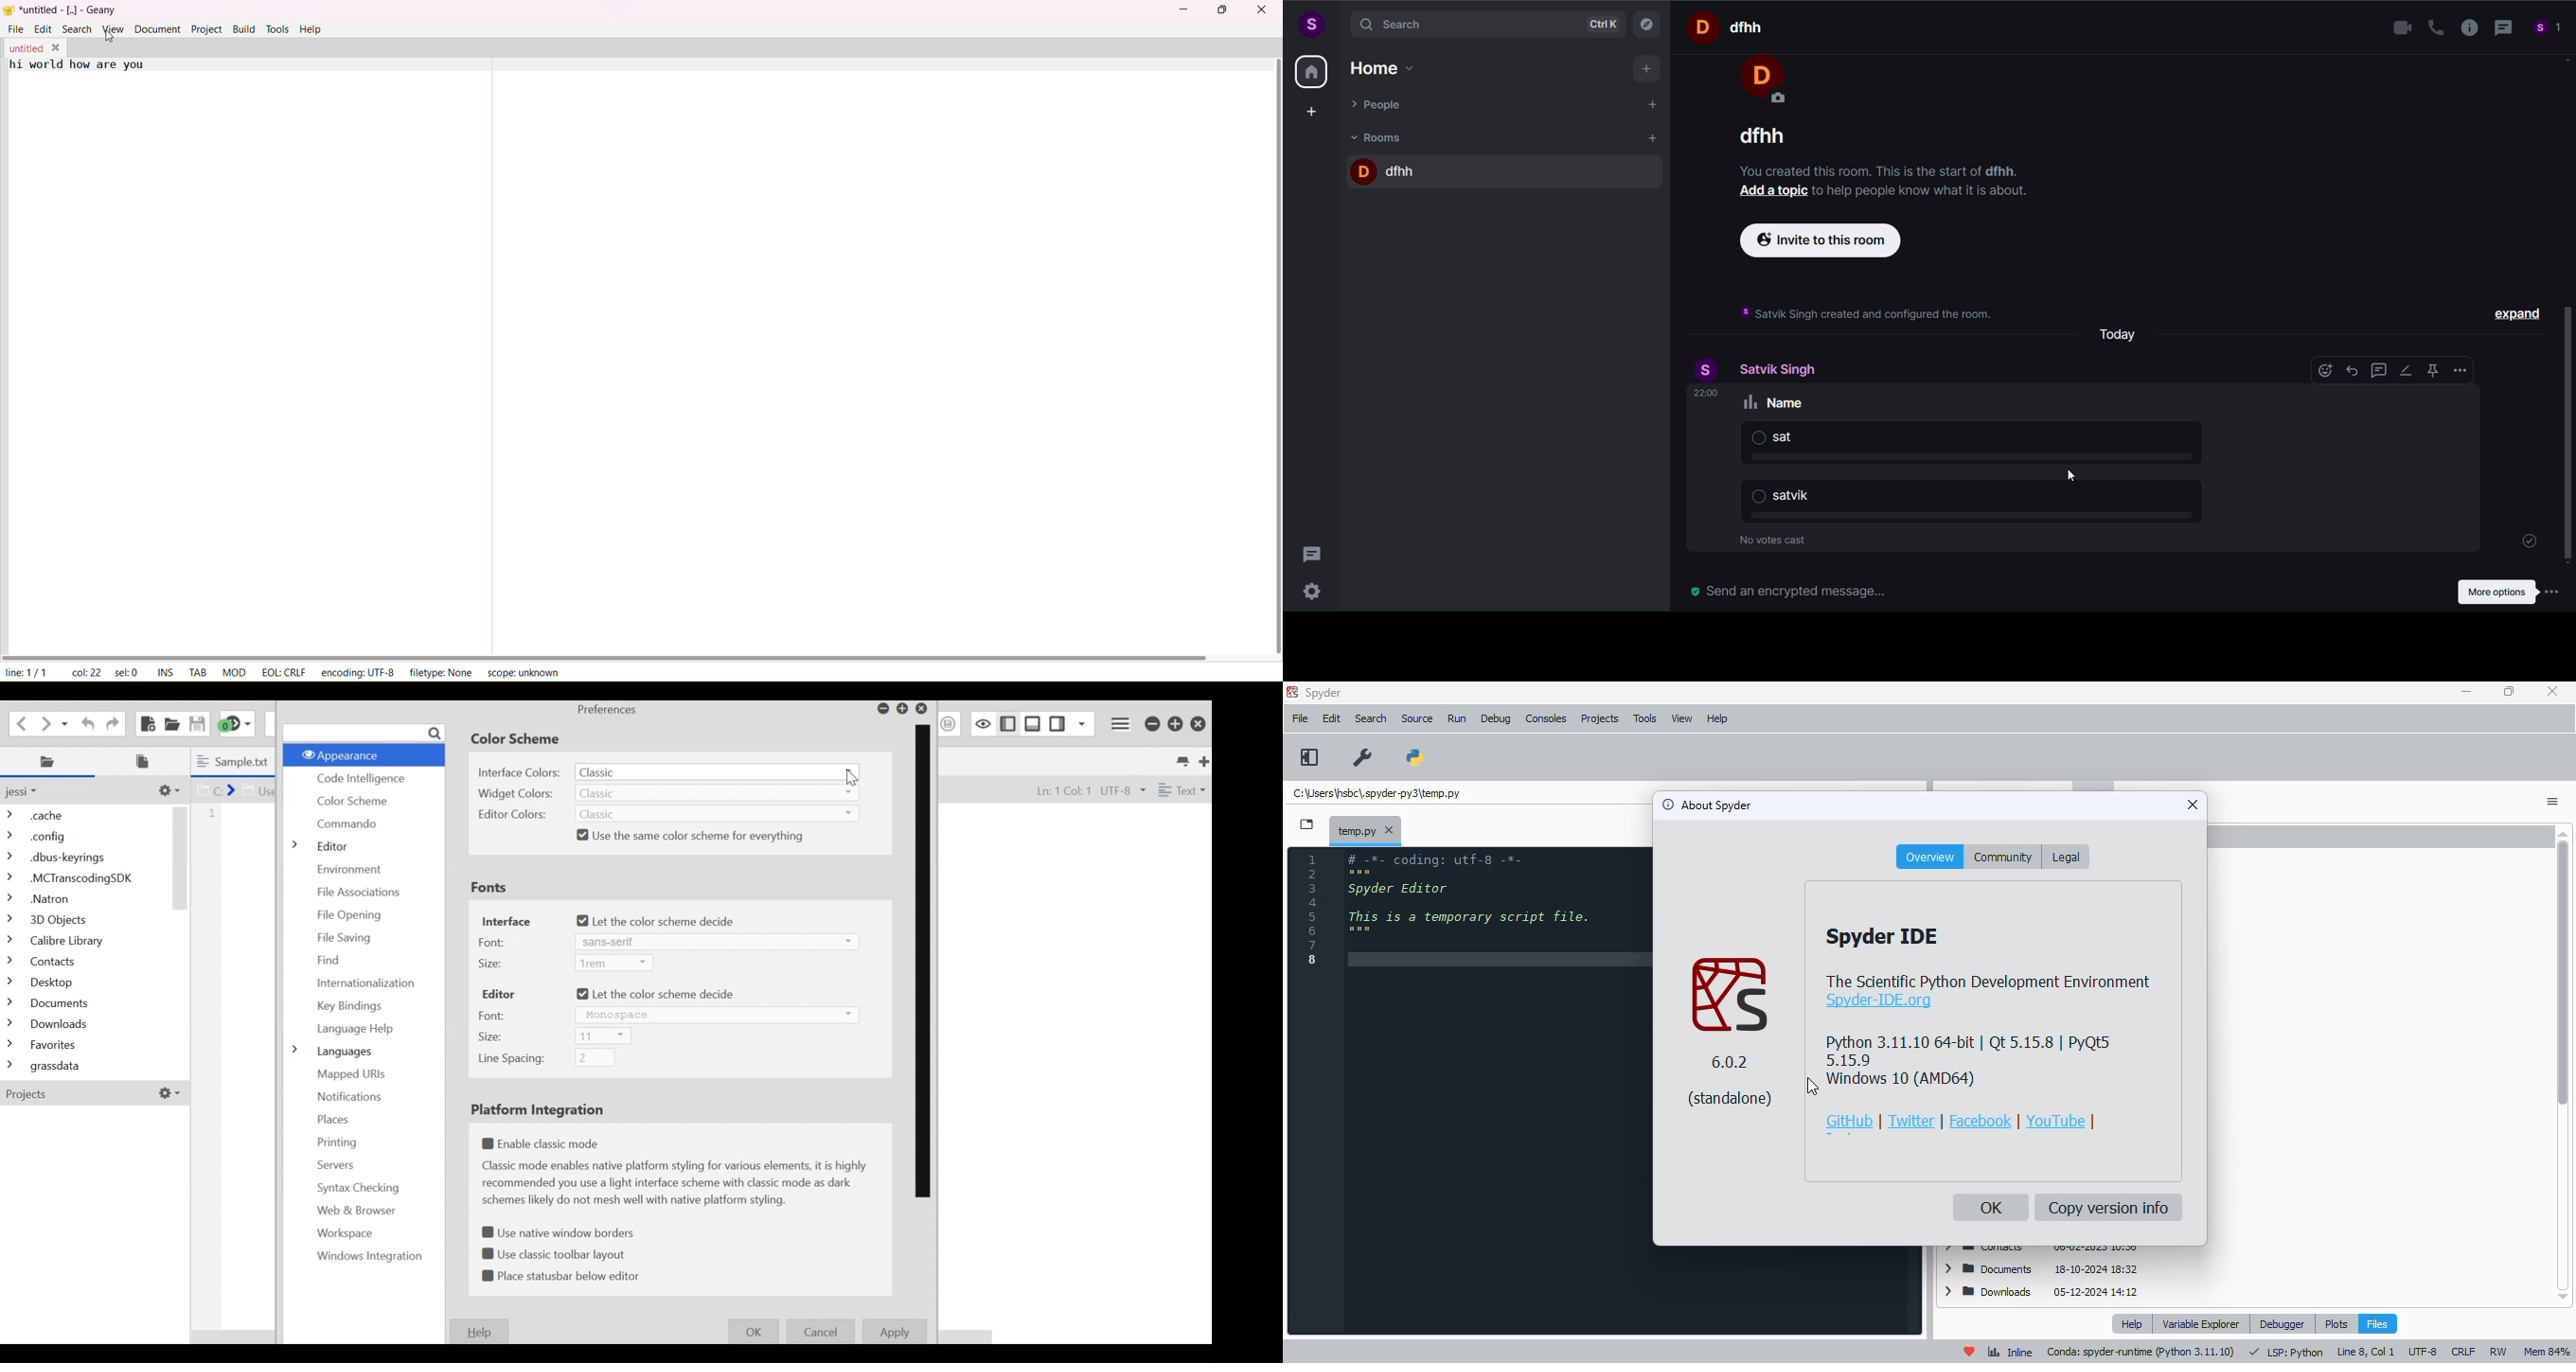 The image size is (2576, 1372). I want to click on copy version info, so click(2109, 1208).